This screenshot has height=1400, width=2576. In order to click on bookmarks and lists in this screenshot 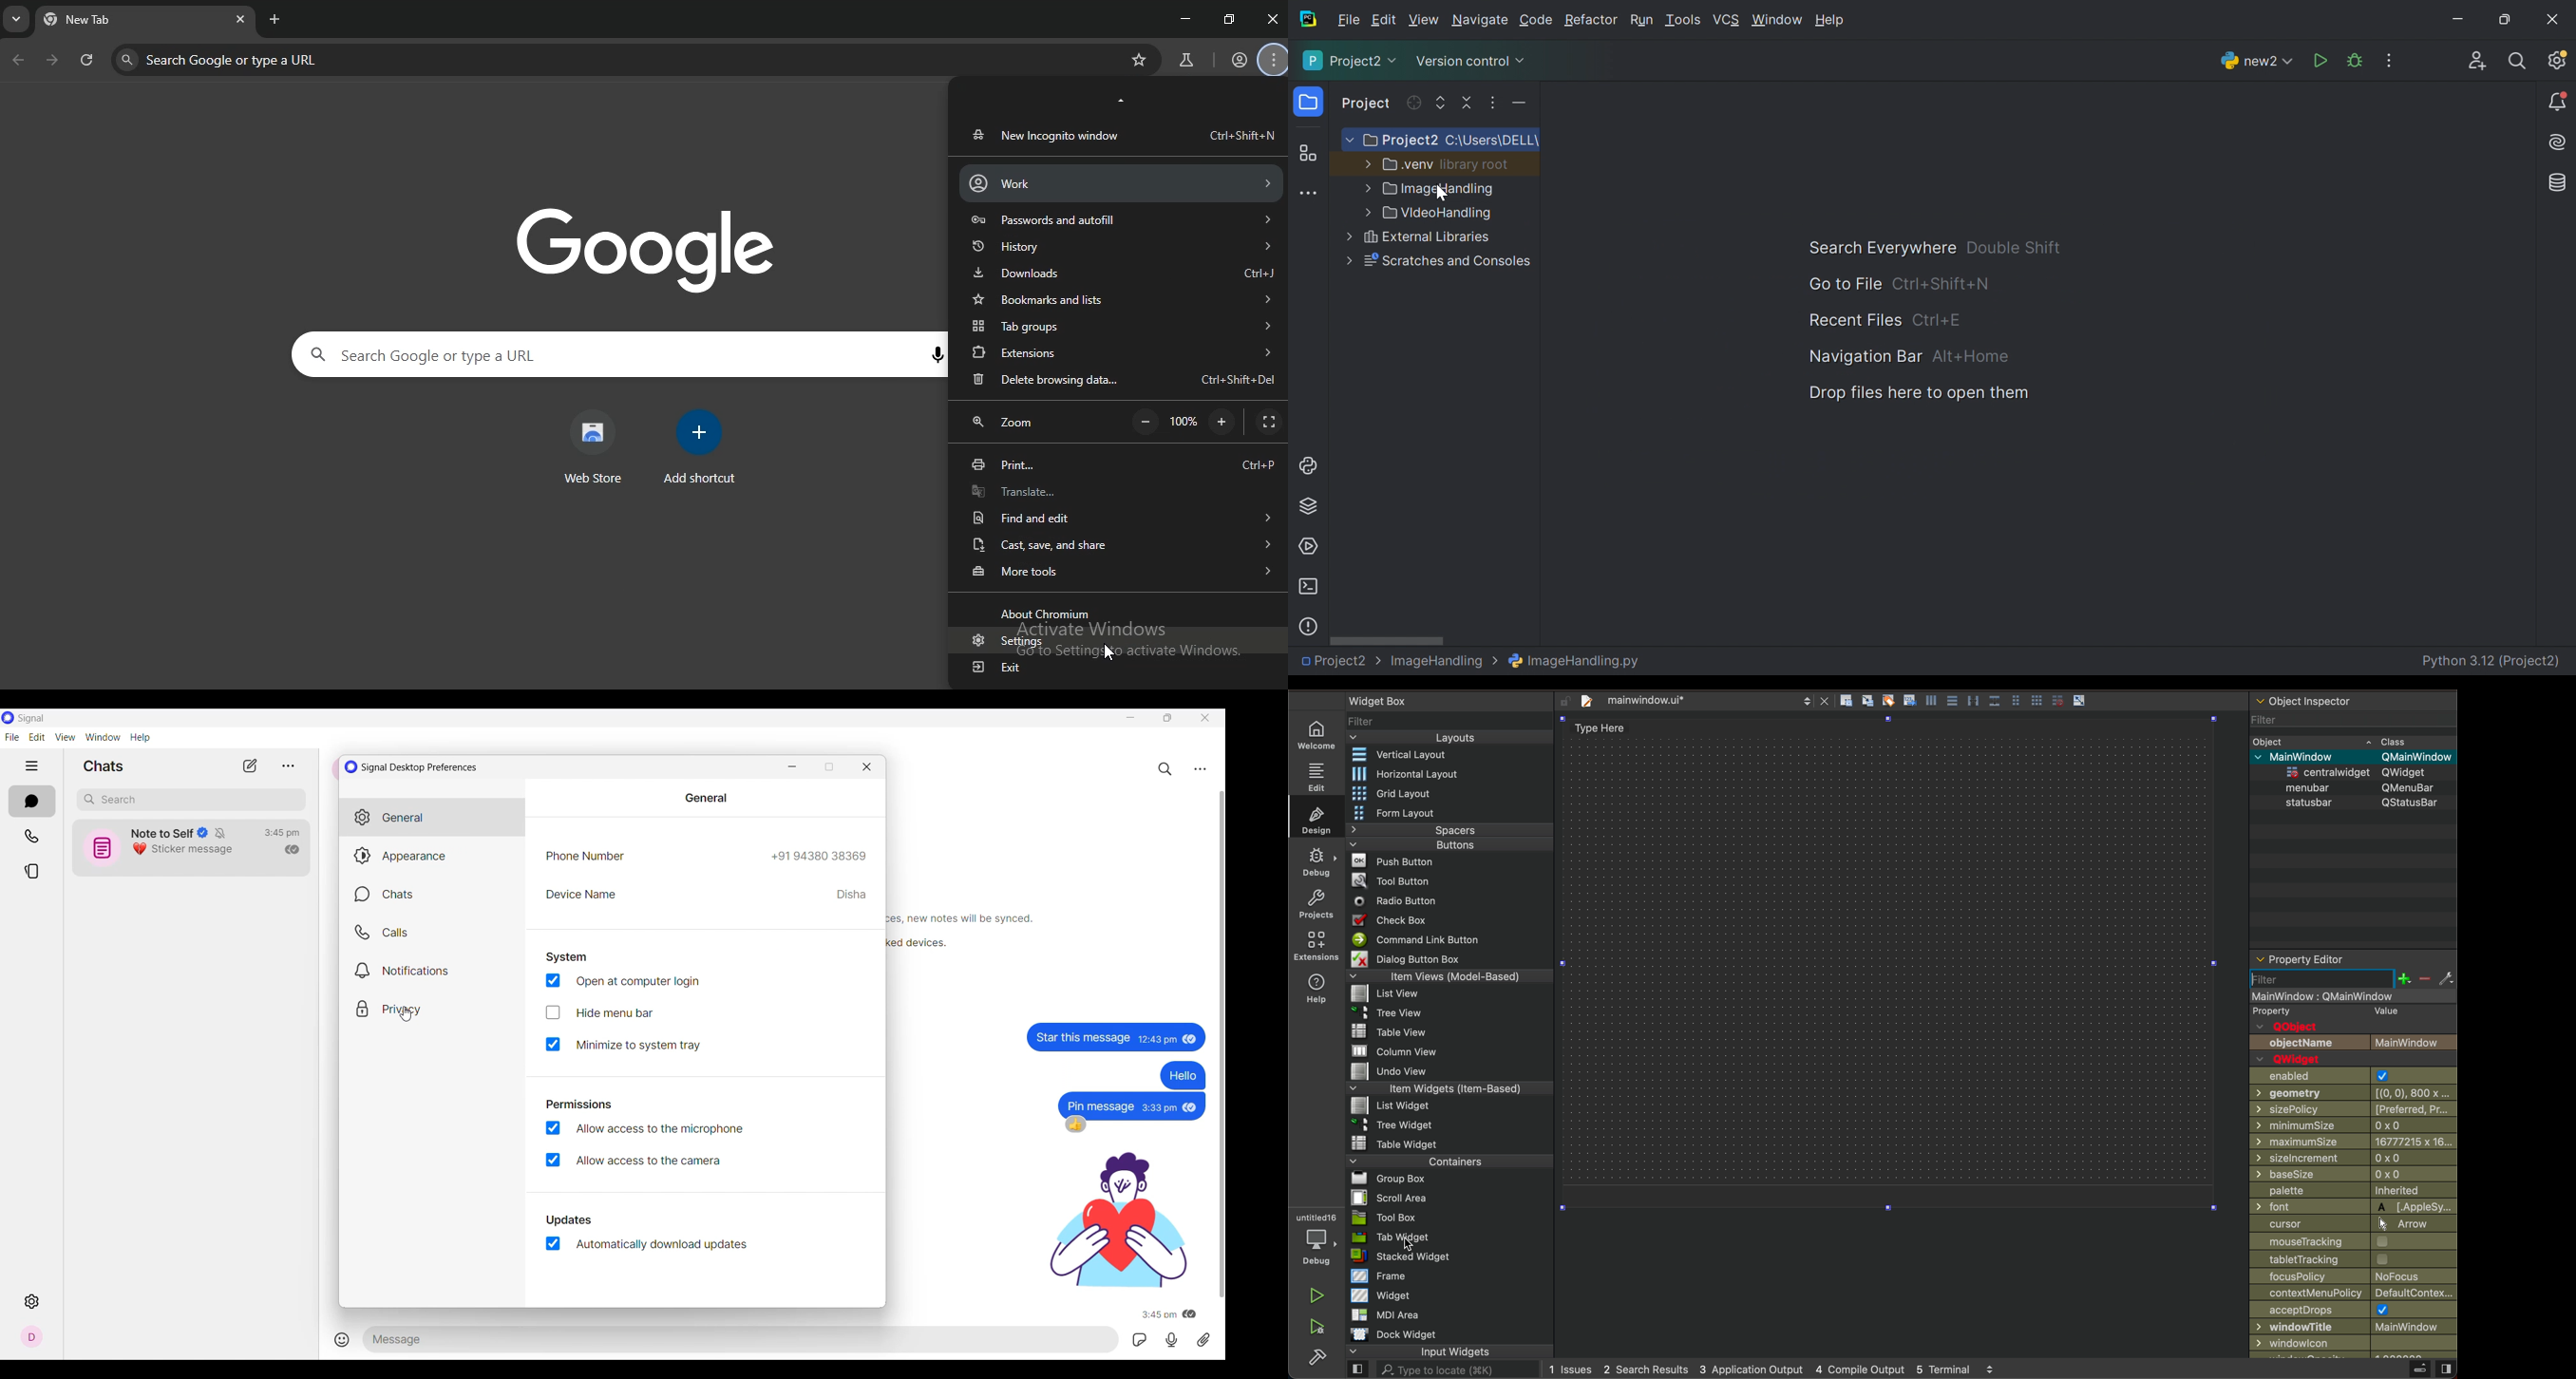, I will do `click(1120, 299)`.